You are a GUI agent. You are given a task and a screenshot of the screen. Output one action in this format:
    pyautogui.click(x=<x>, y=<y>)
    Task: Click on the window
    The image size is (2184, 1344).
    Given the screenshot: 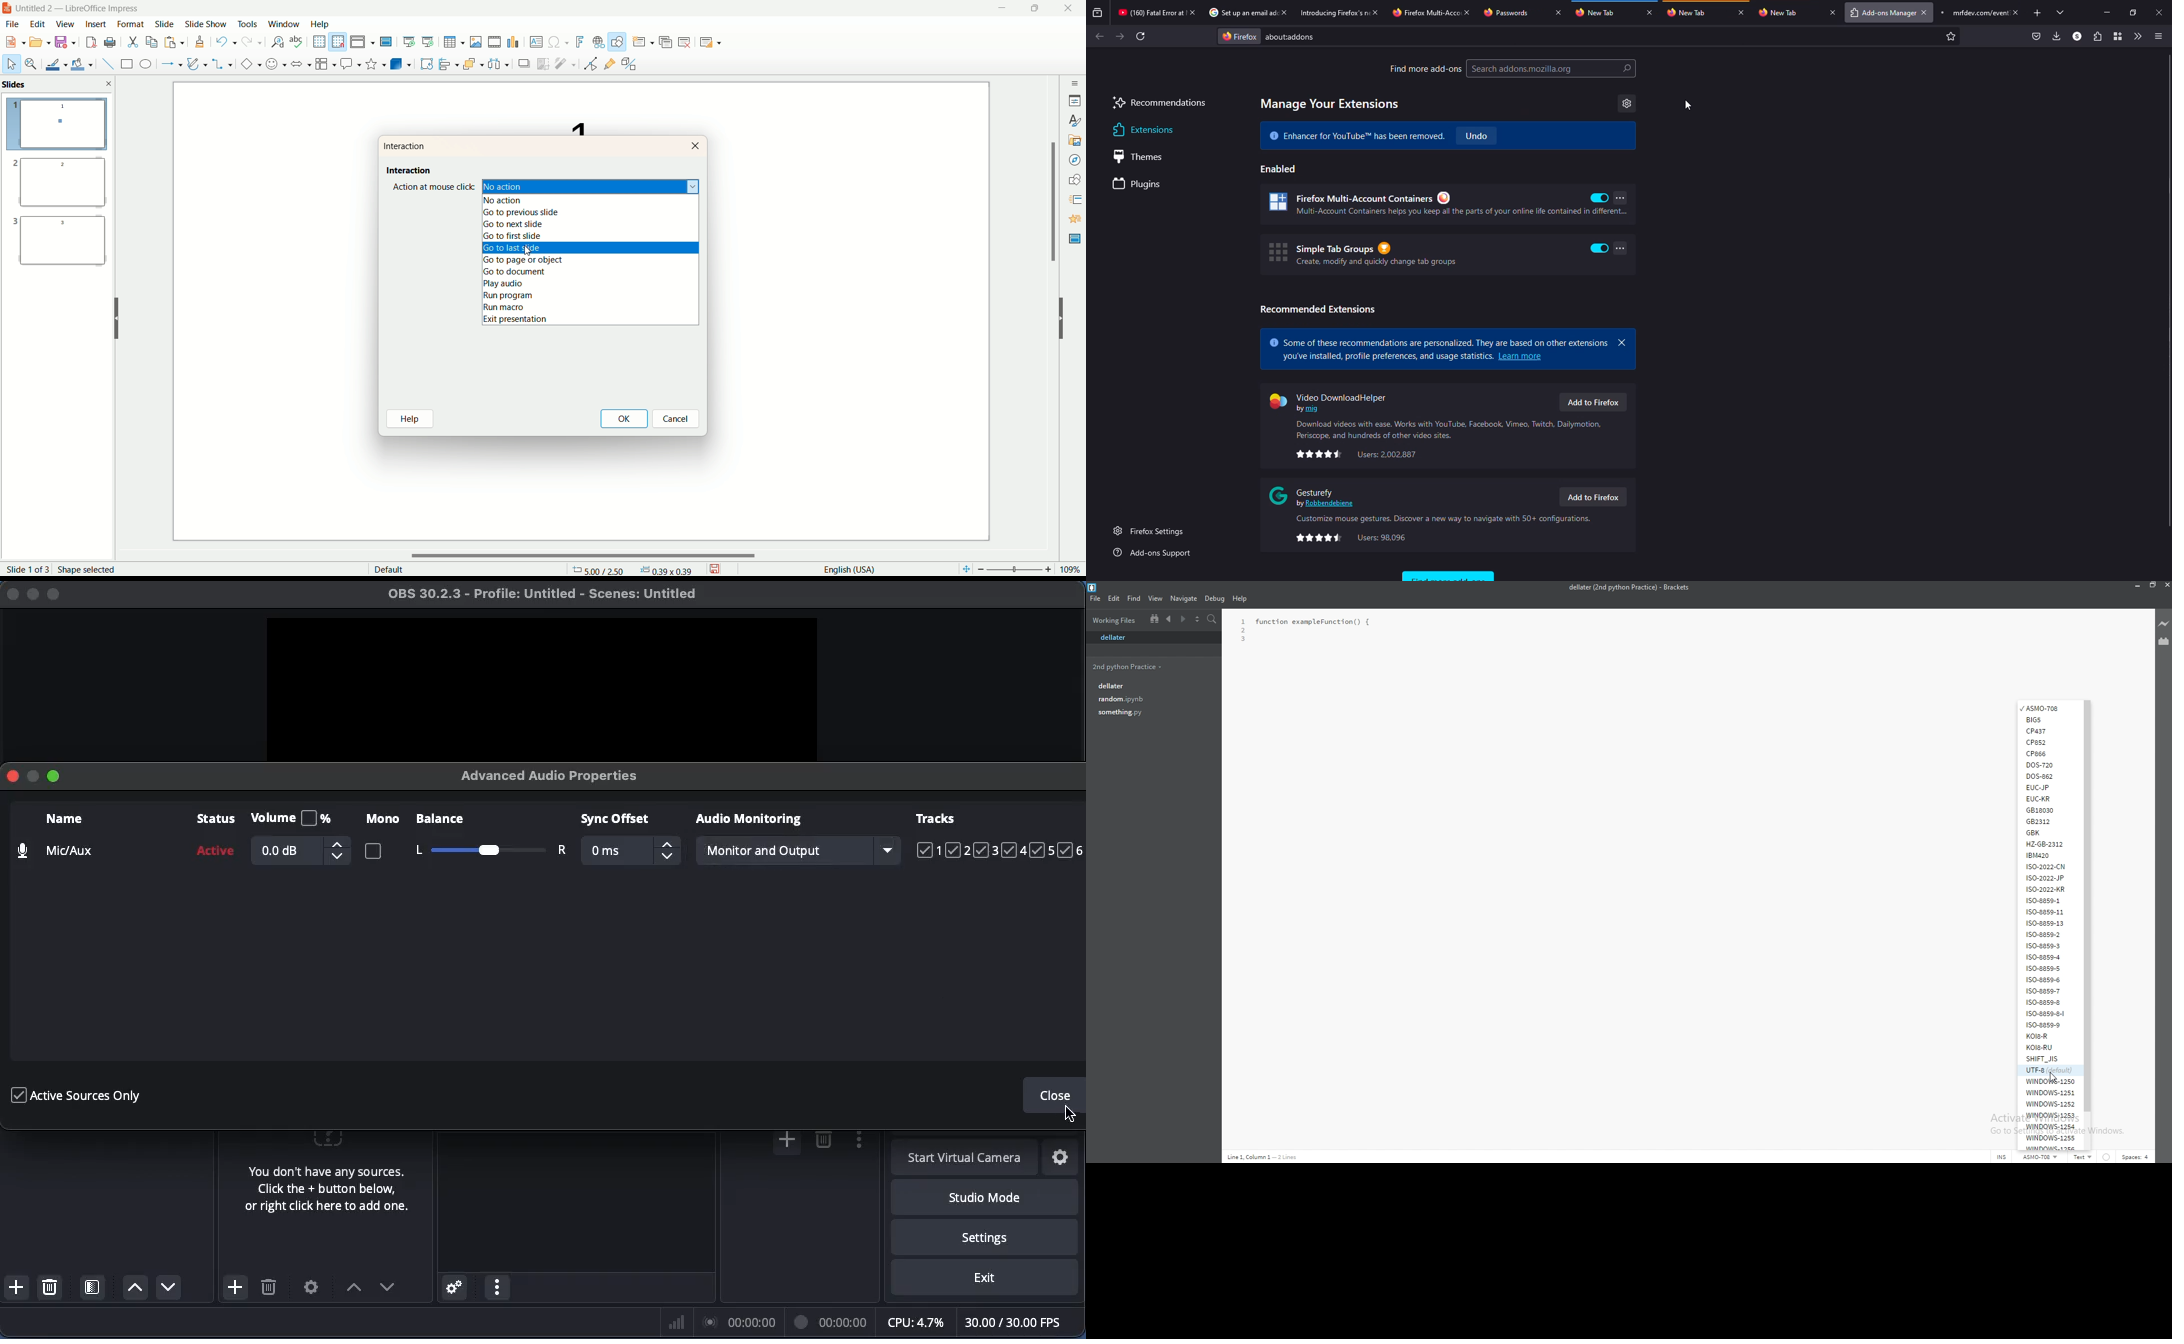 What is the action you would take?
    pyautogui.click(x=283, y=24)
    